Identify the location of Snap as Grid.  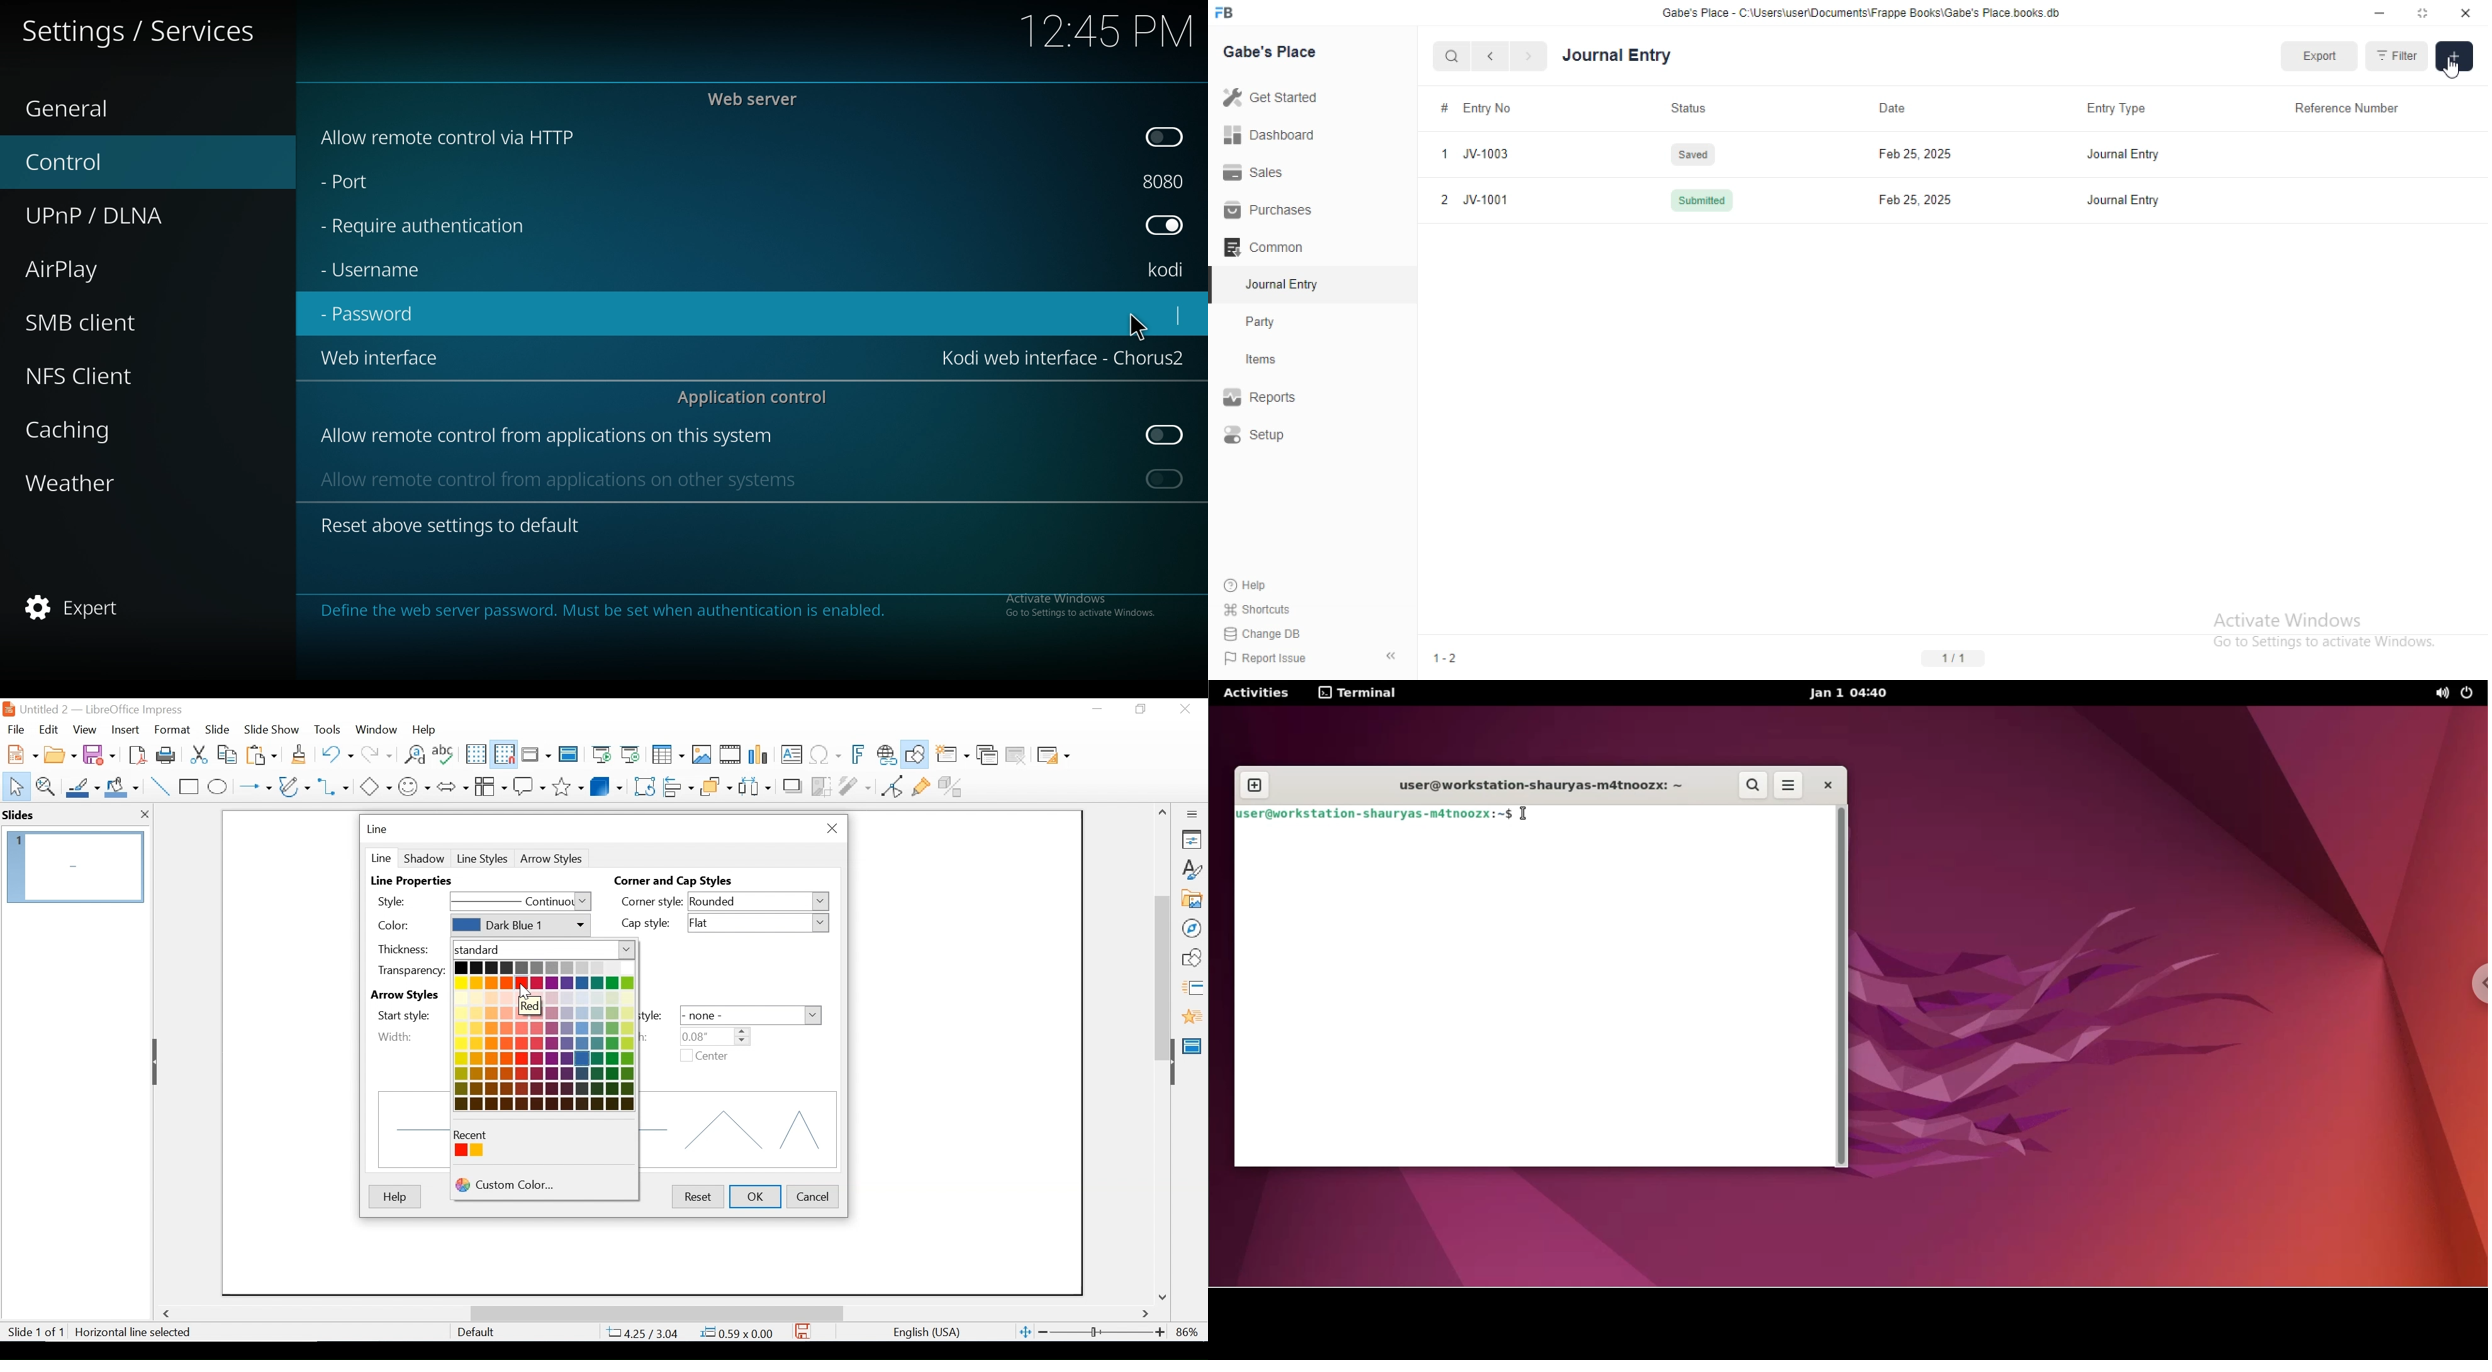
(504, 754).